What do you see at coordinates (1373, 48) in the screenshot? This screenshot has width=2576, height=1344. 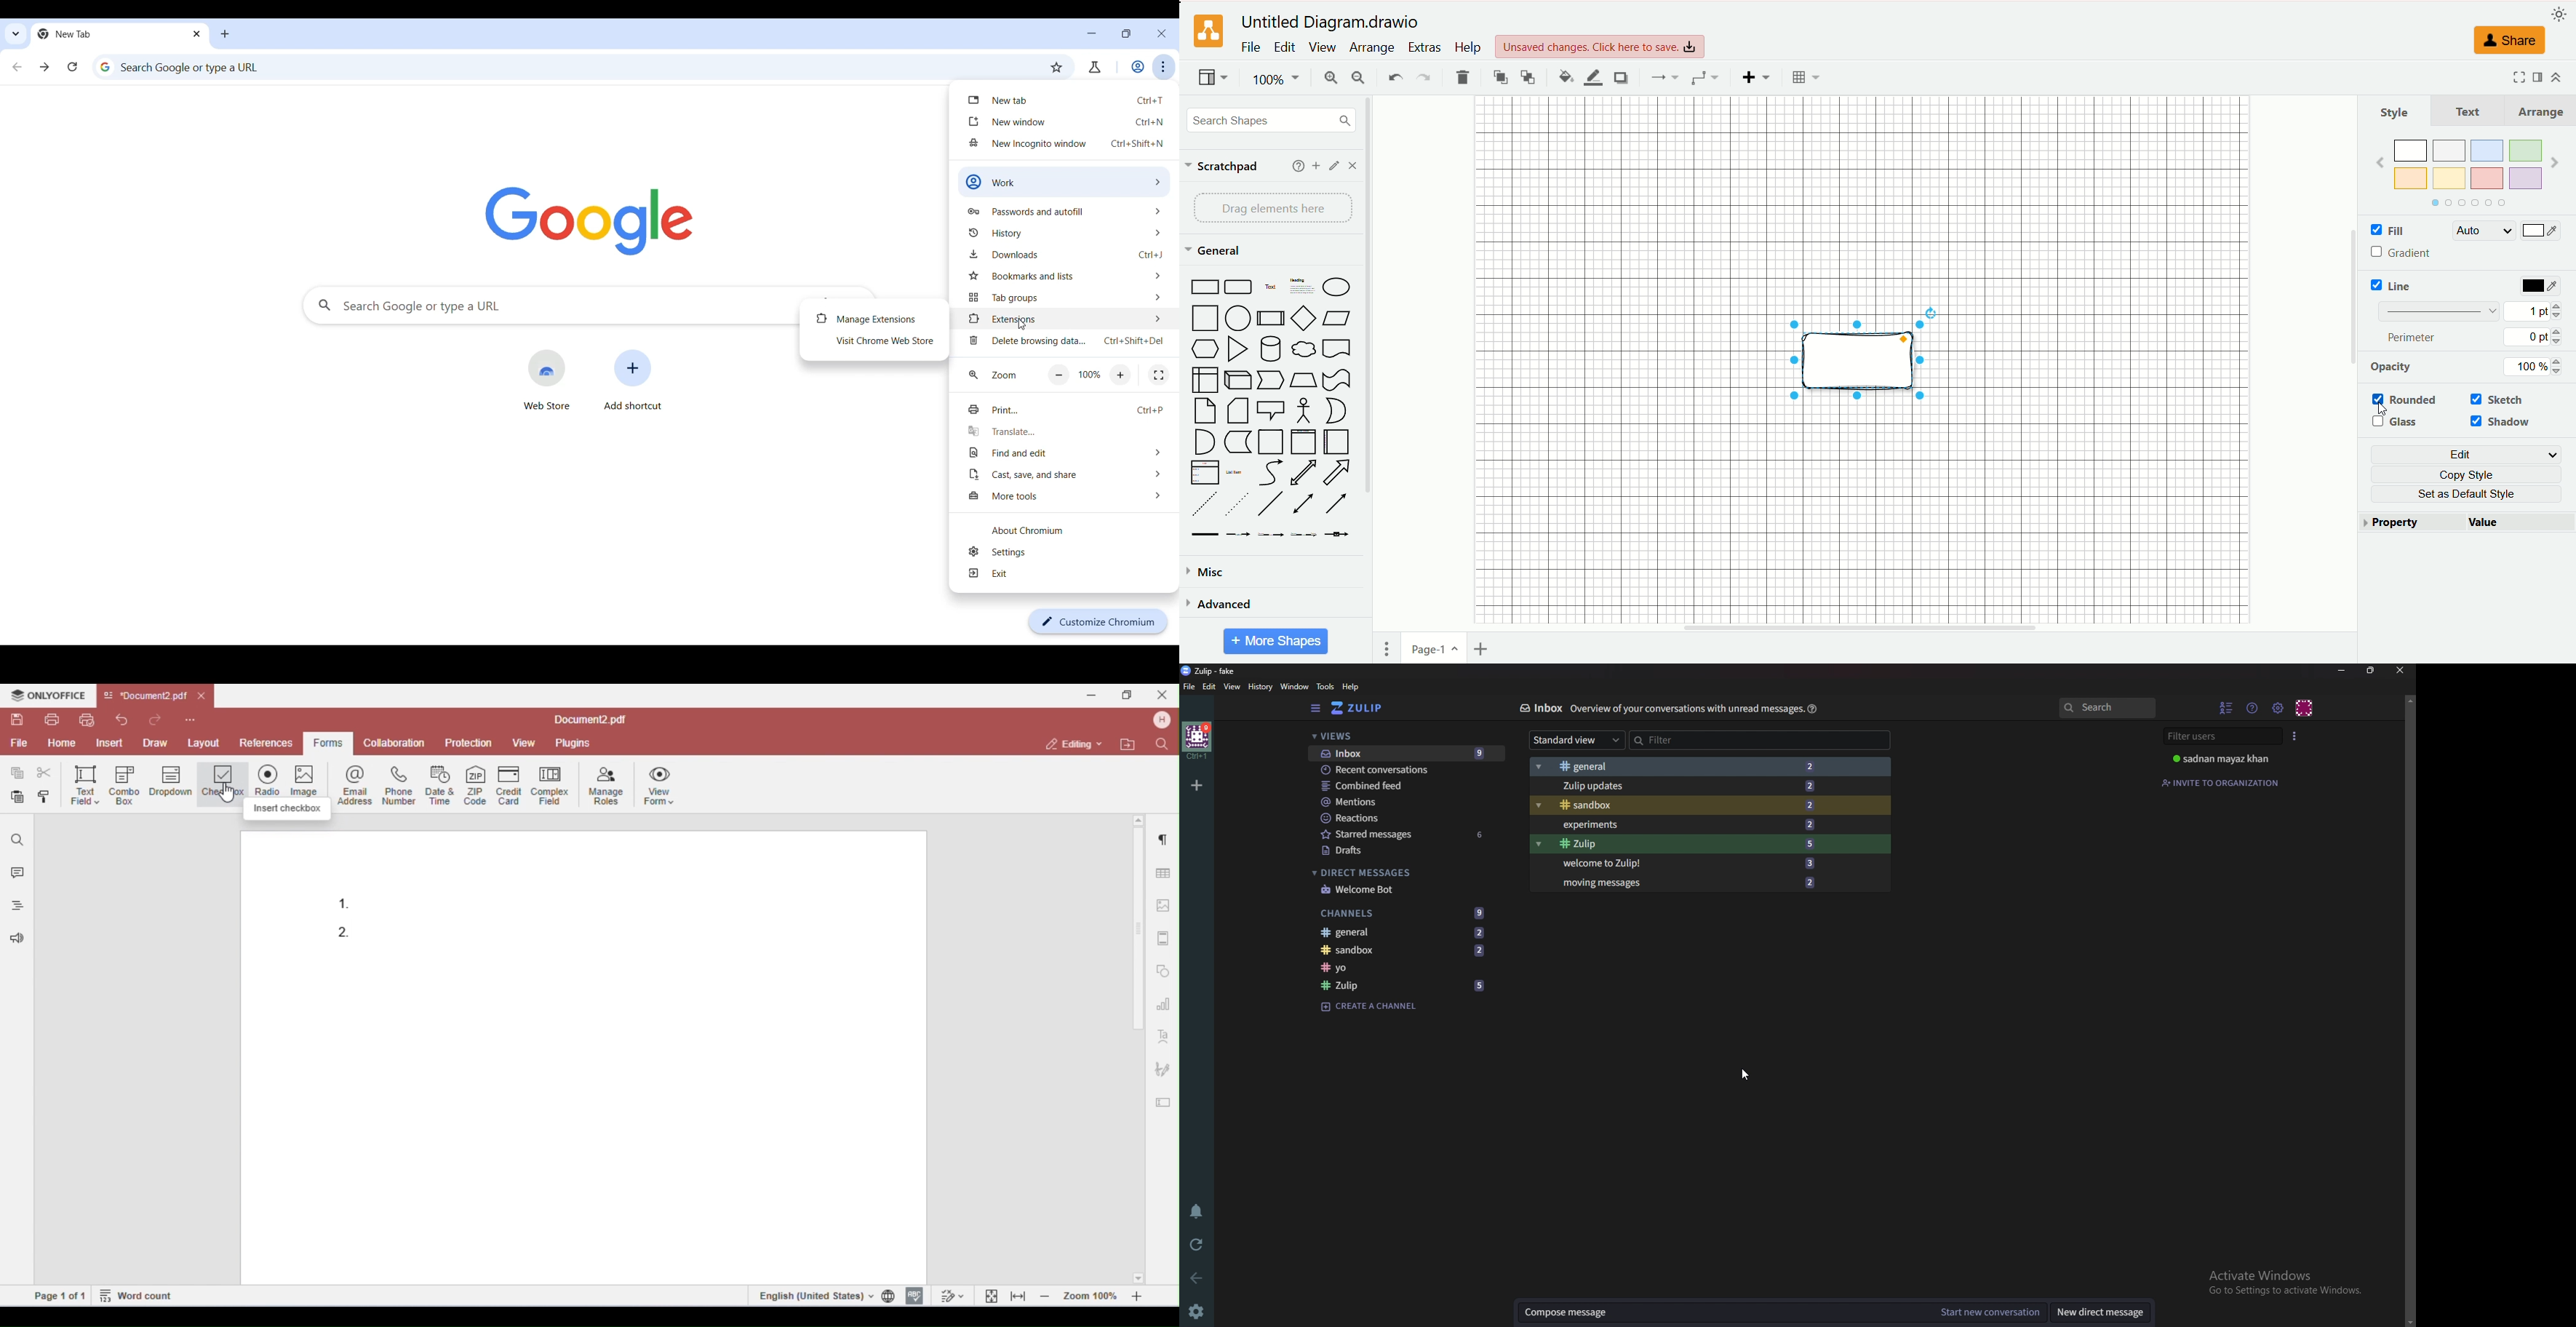 I see `arrange` at bounding box center [1373, 48].